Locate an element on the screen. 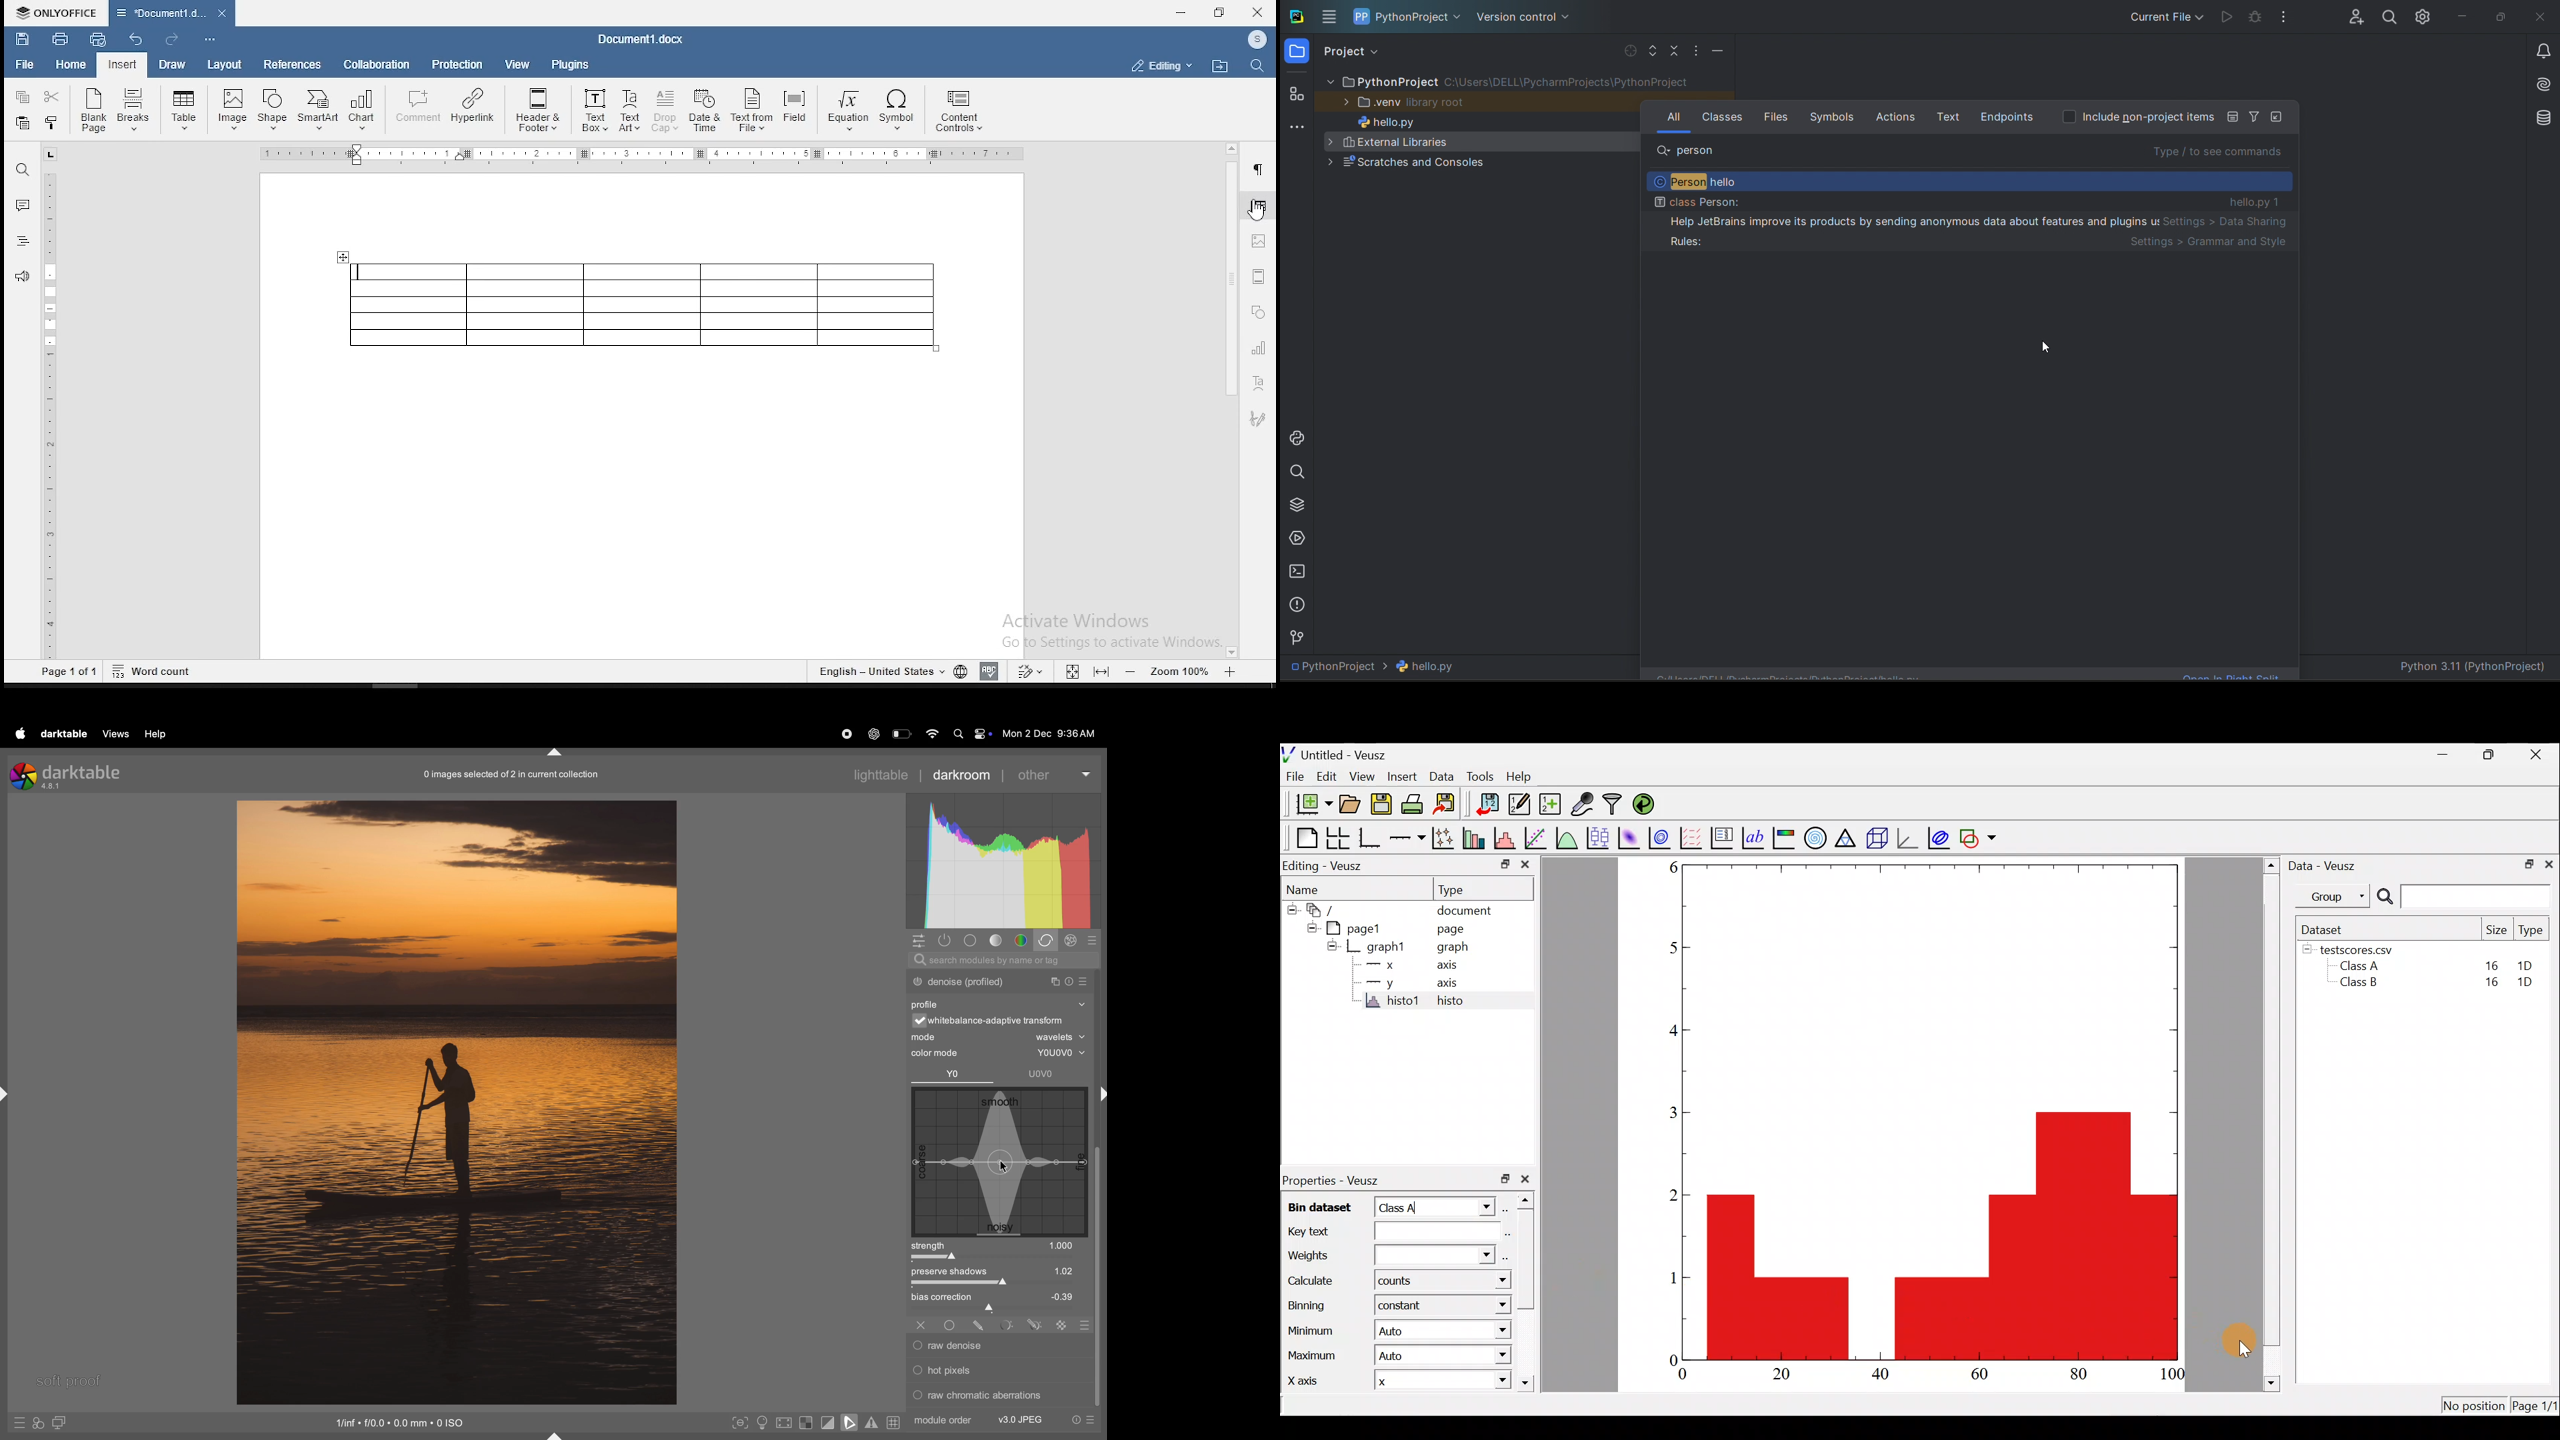  toggle iso is located at coordinates (761, 1423).